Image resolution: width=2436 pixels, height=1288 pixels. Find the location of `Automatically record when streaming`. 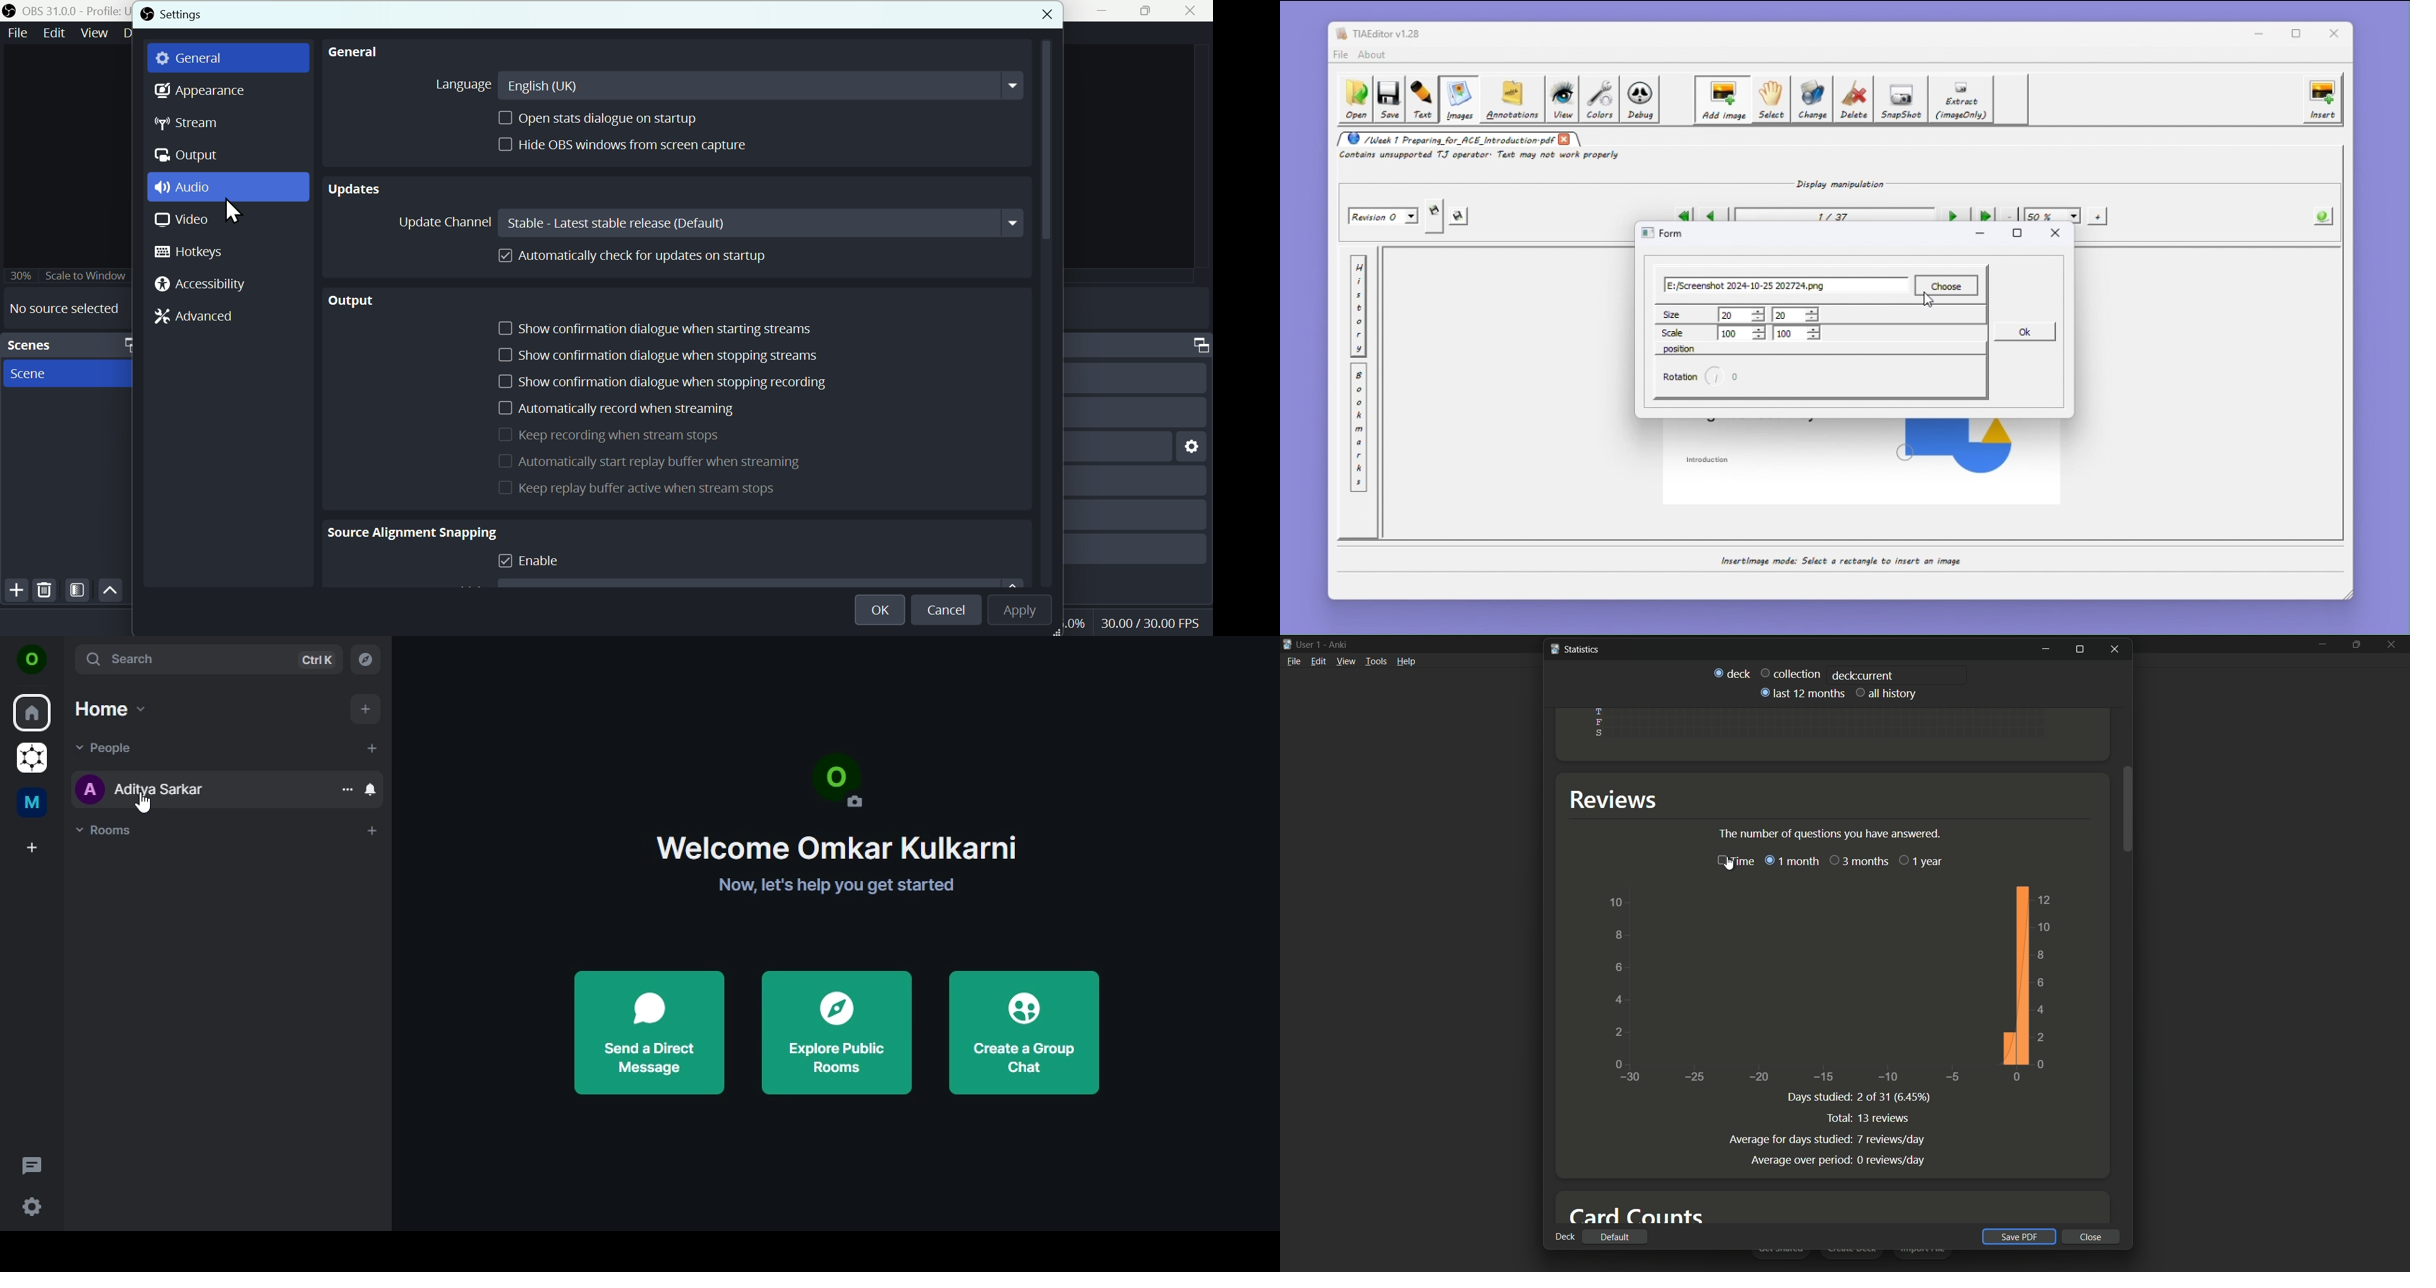

Automatically record when streaming is located at coordinates (618, 410).